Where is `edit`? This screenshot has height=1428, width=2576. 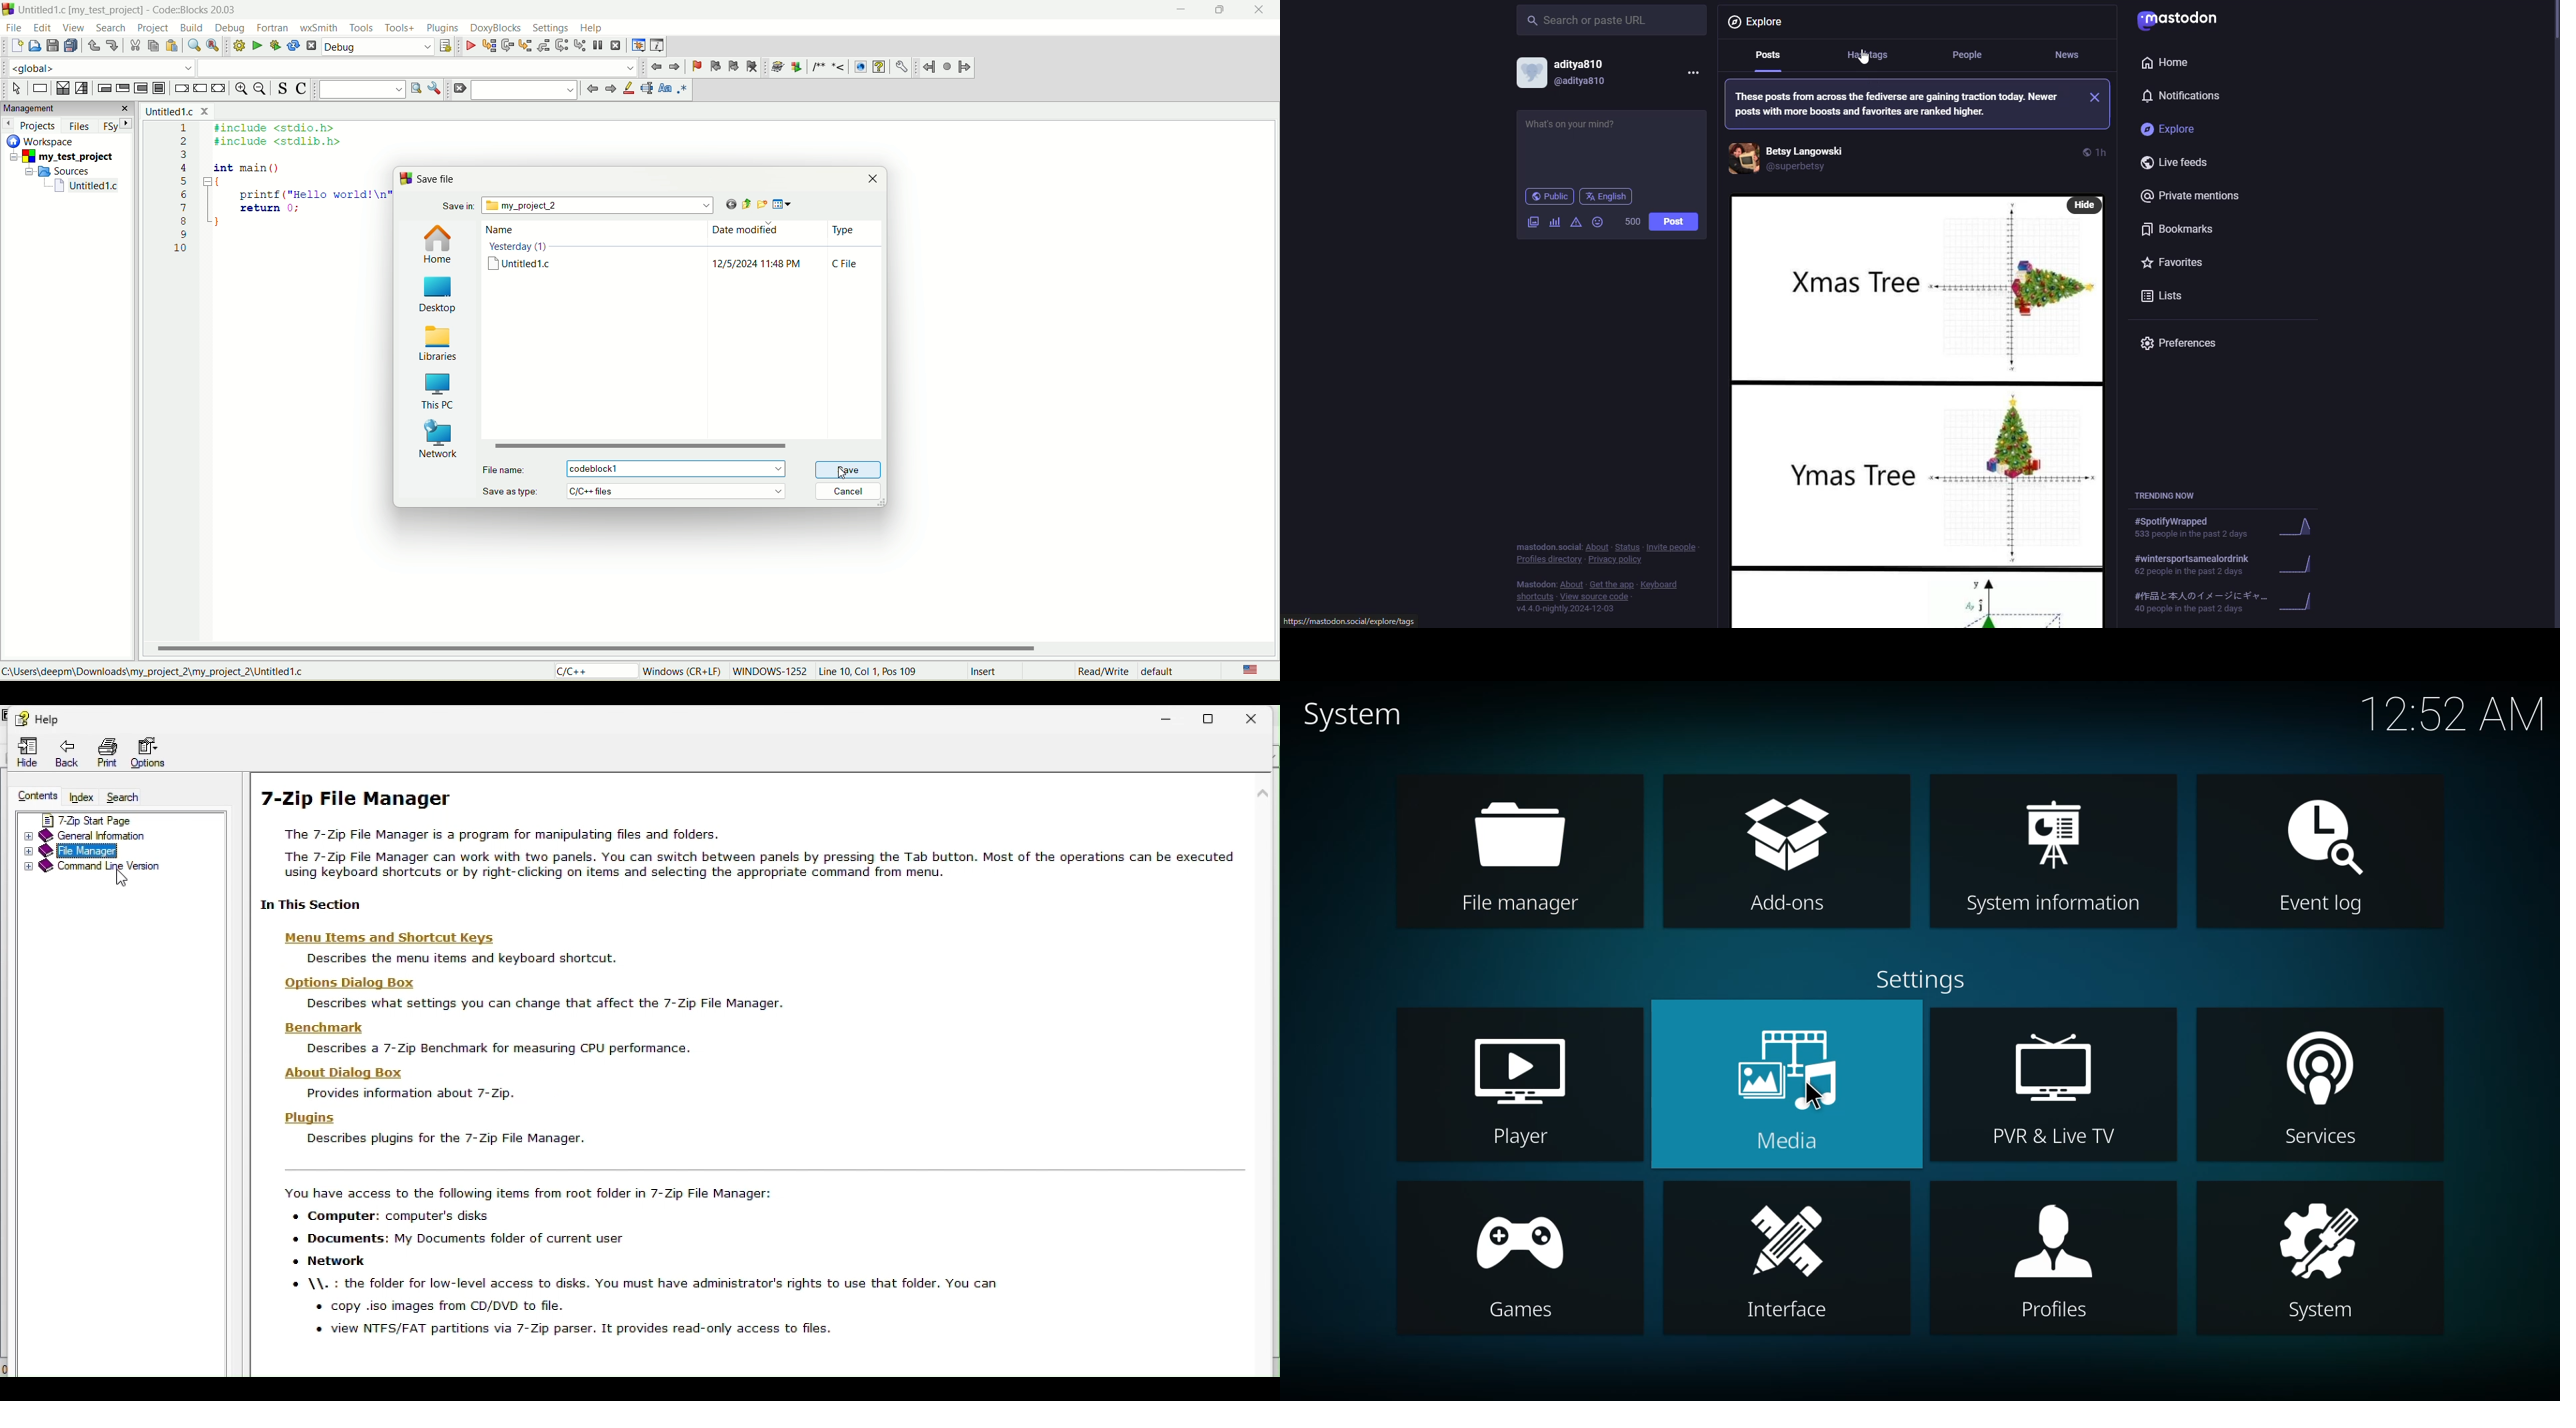
edit is located at coordinates (44, 28).